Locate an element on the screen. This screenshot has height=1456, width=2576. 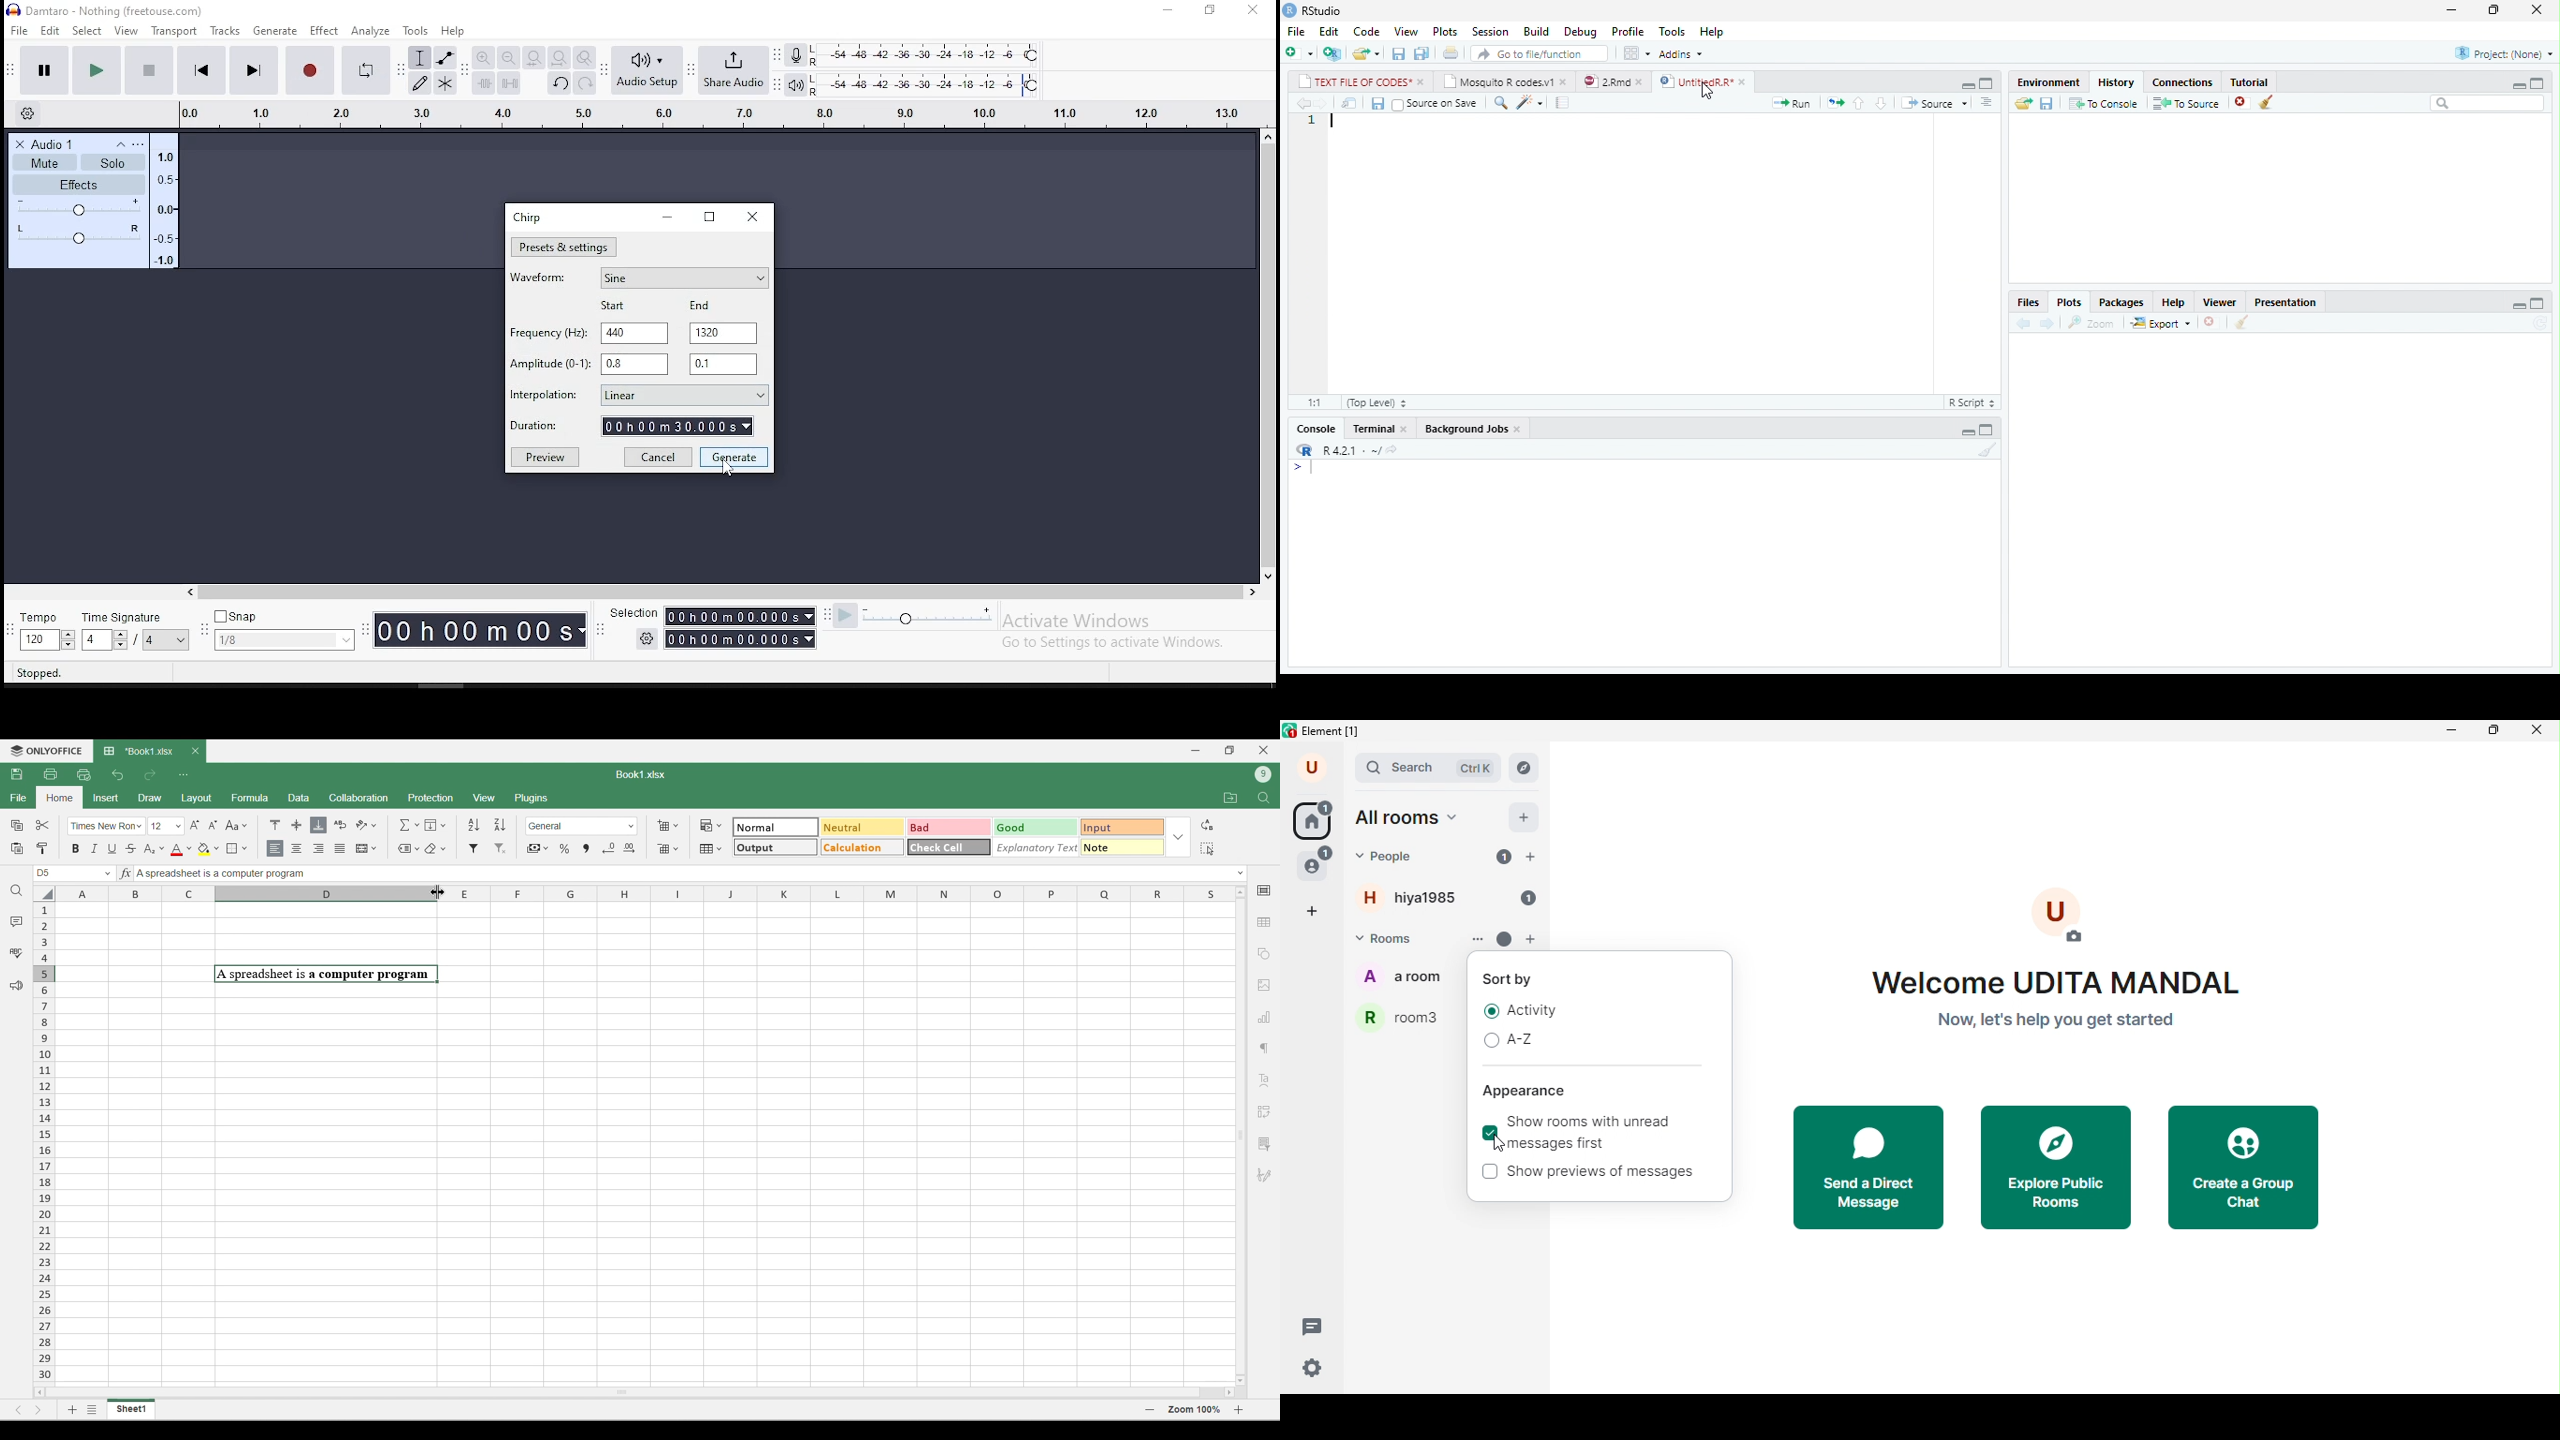
account is located at coordinates (1315, 766).